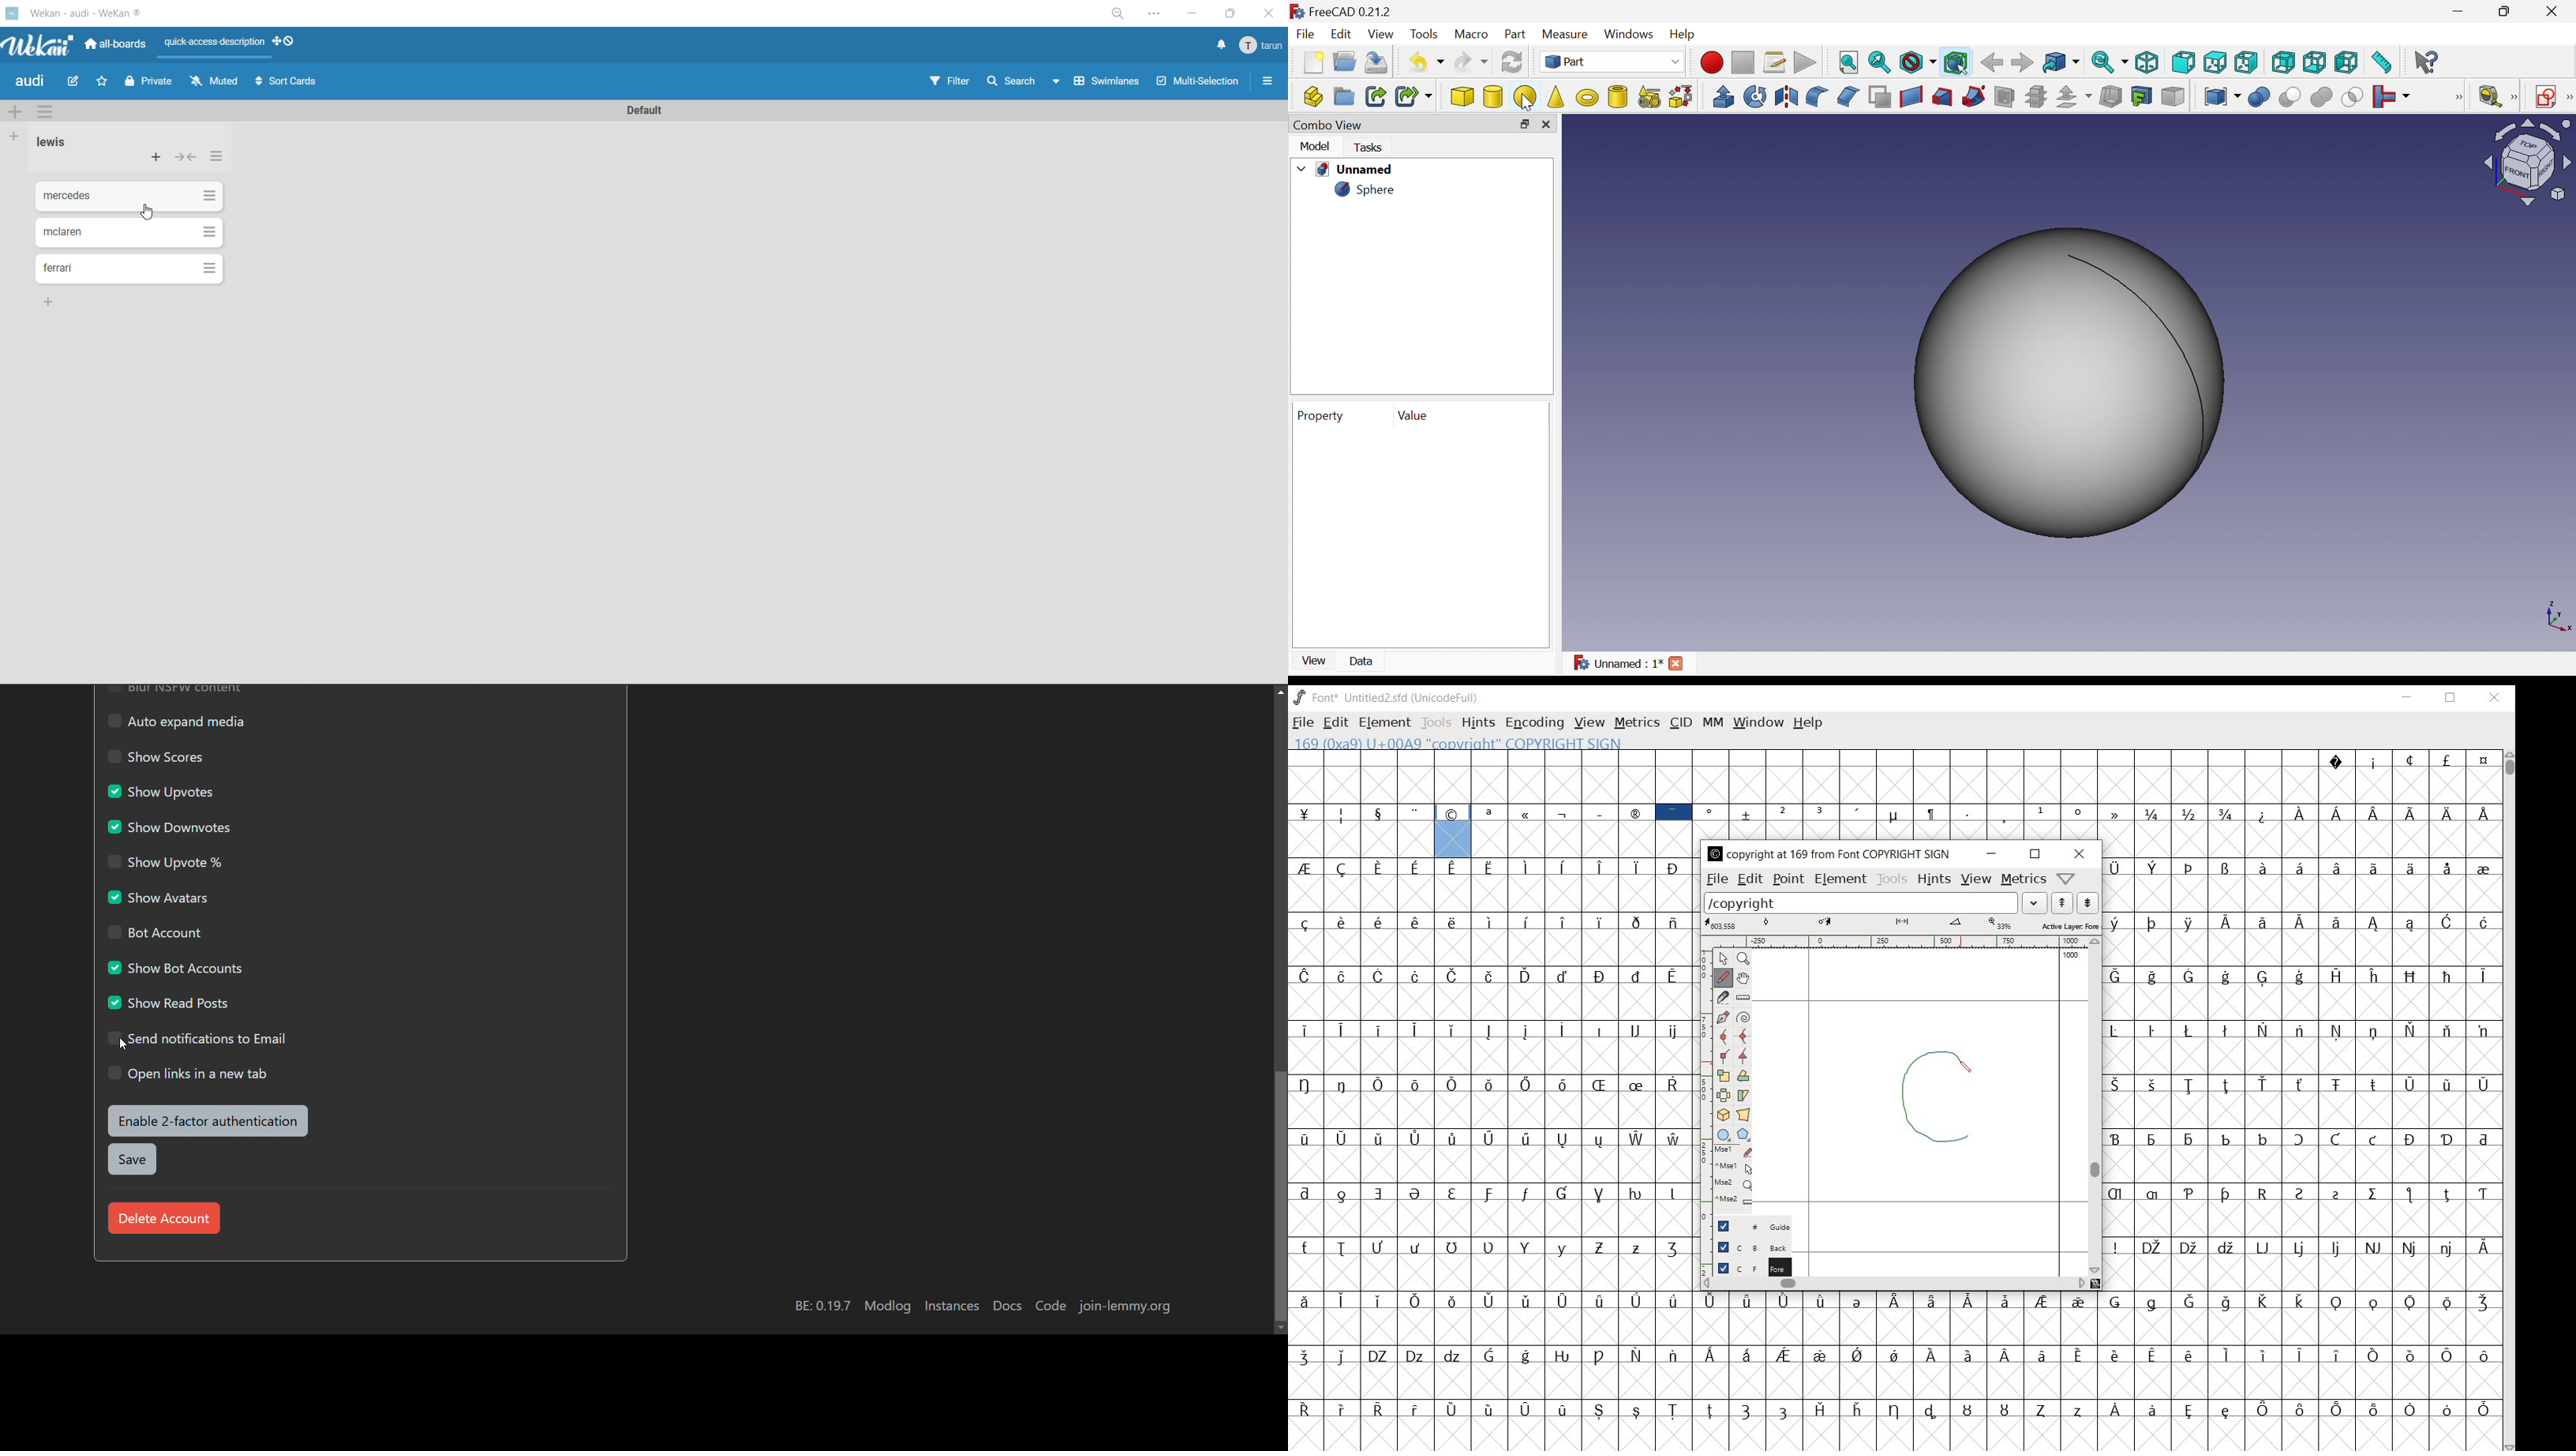 The width and height of the screenshot is (2576, 1456). I want to click on Fit all, so click(1850, 61).